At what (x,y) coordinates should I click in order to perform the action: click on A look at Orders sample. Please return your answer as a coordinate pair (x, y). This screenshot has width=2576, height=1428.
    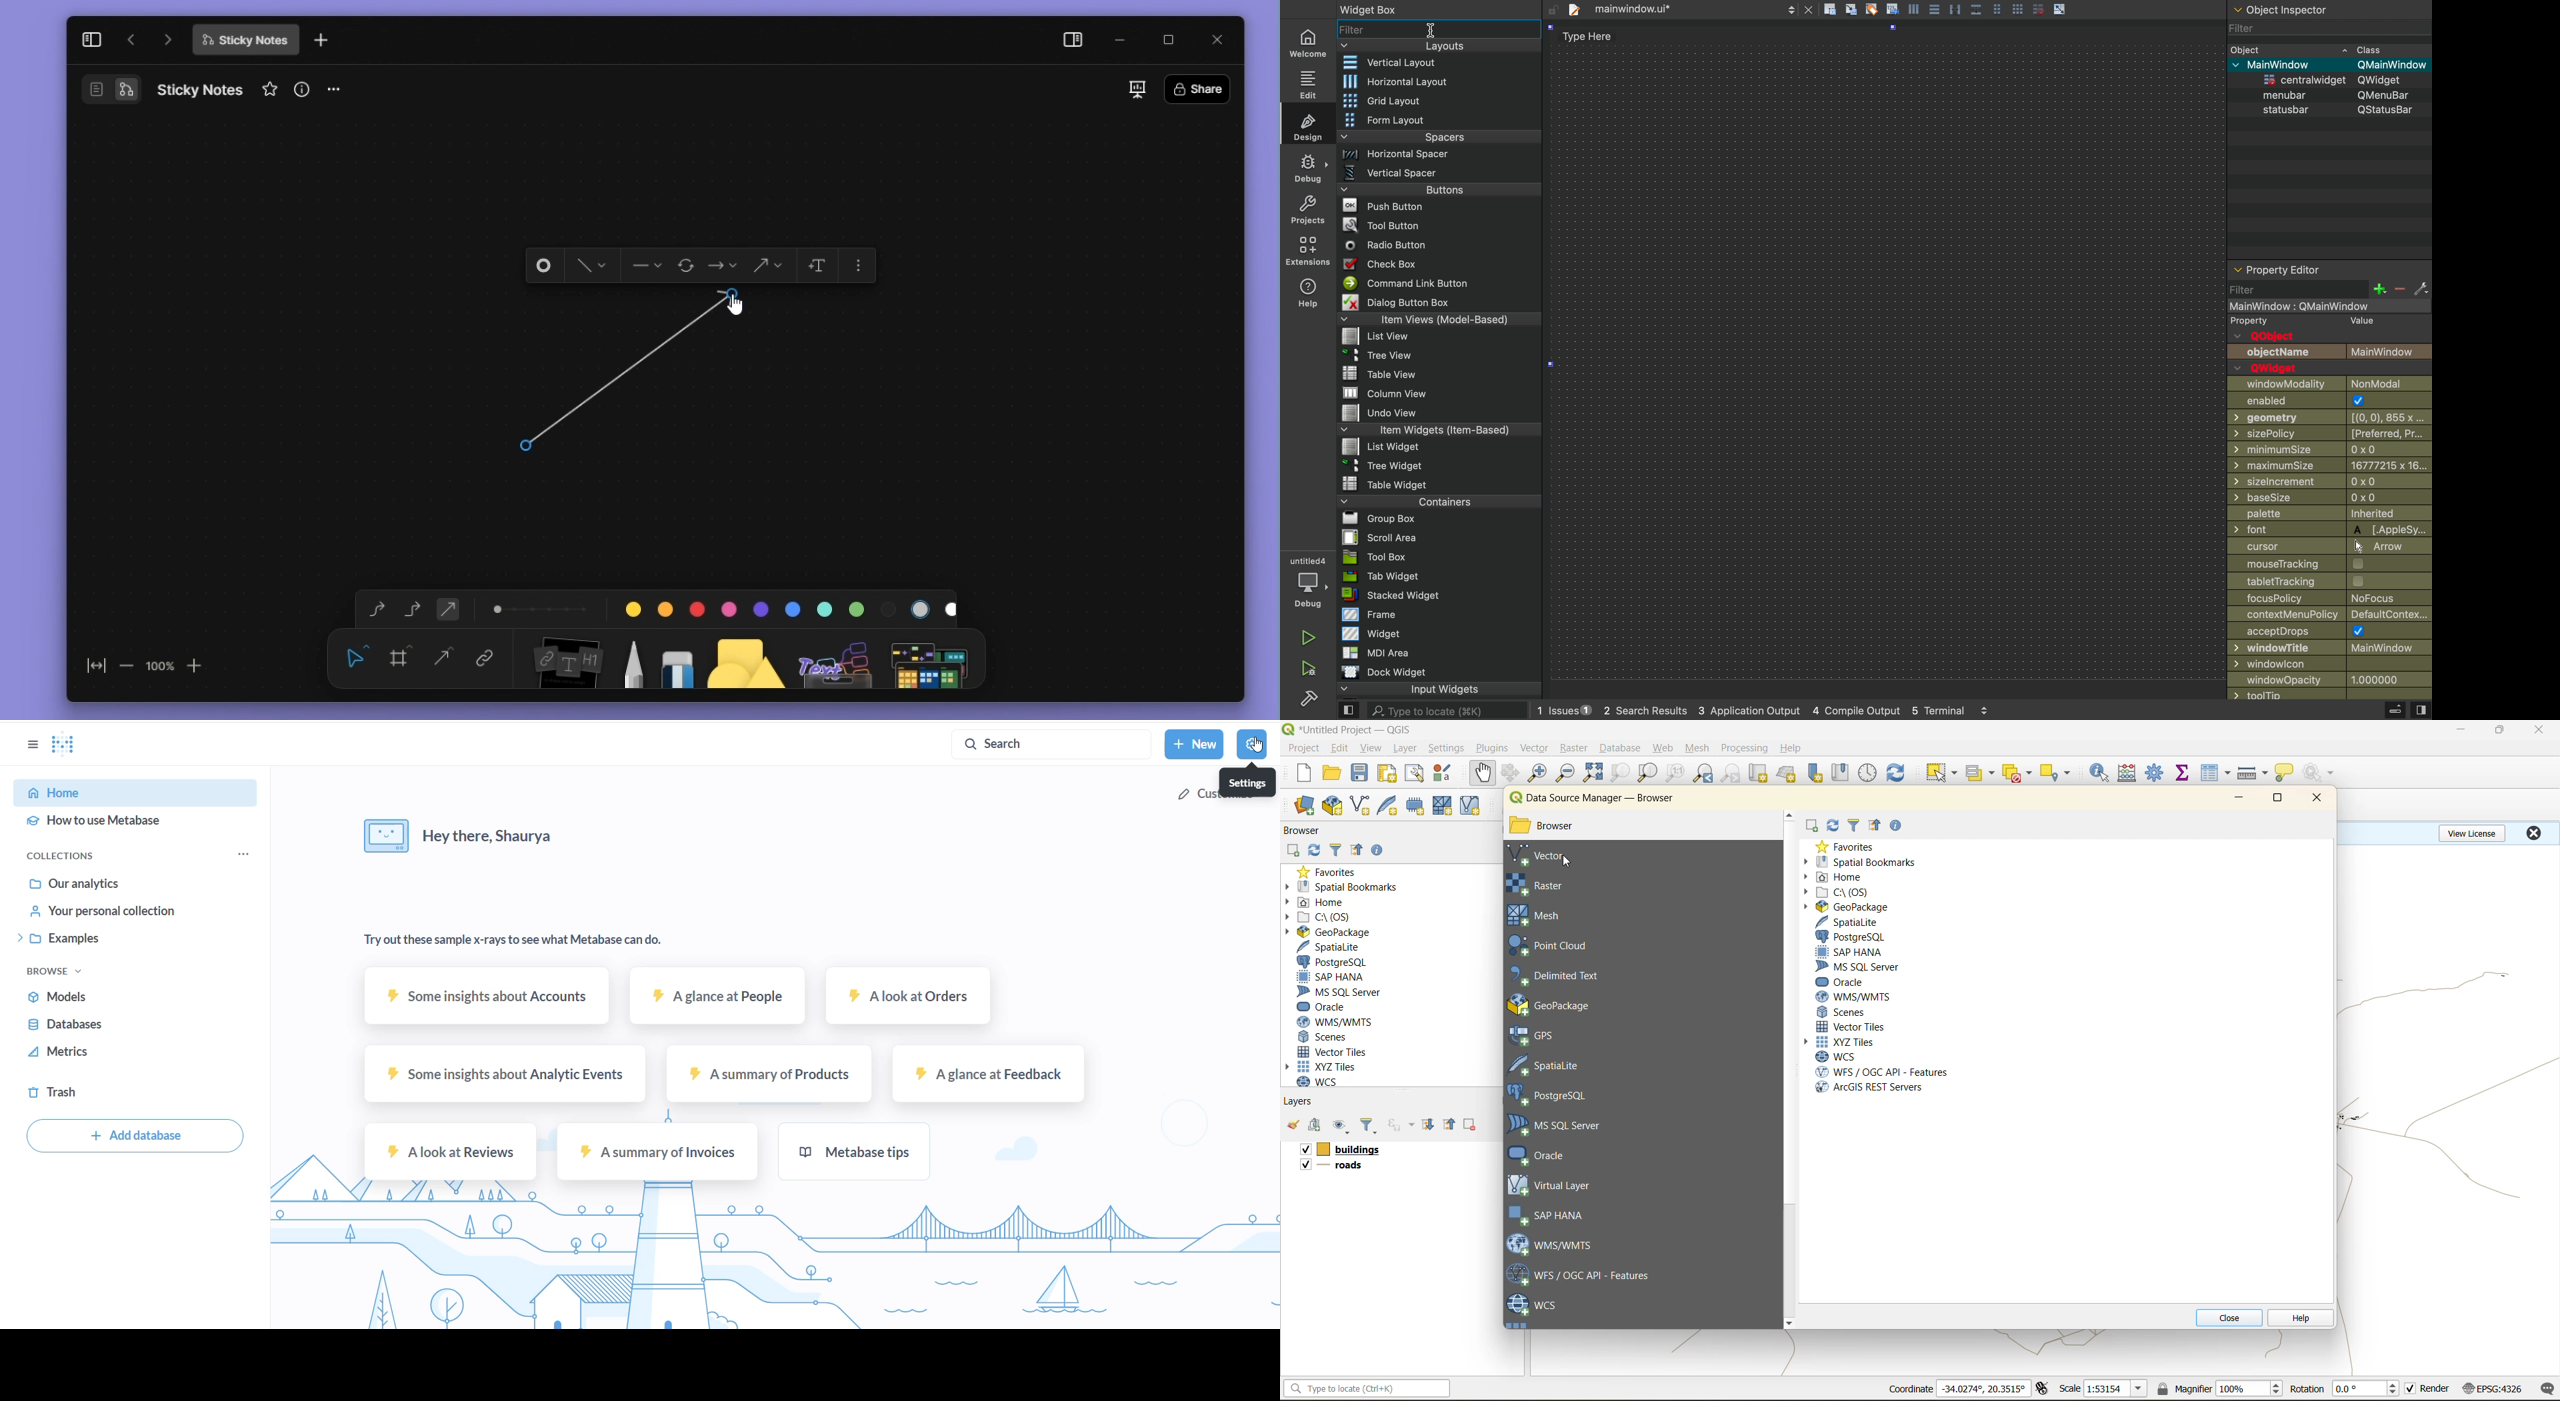
    Looking at the image, I should click on (907, 998).